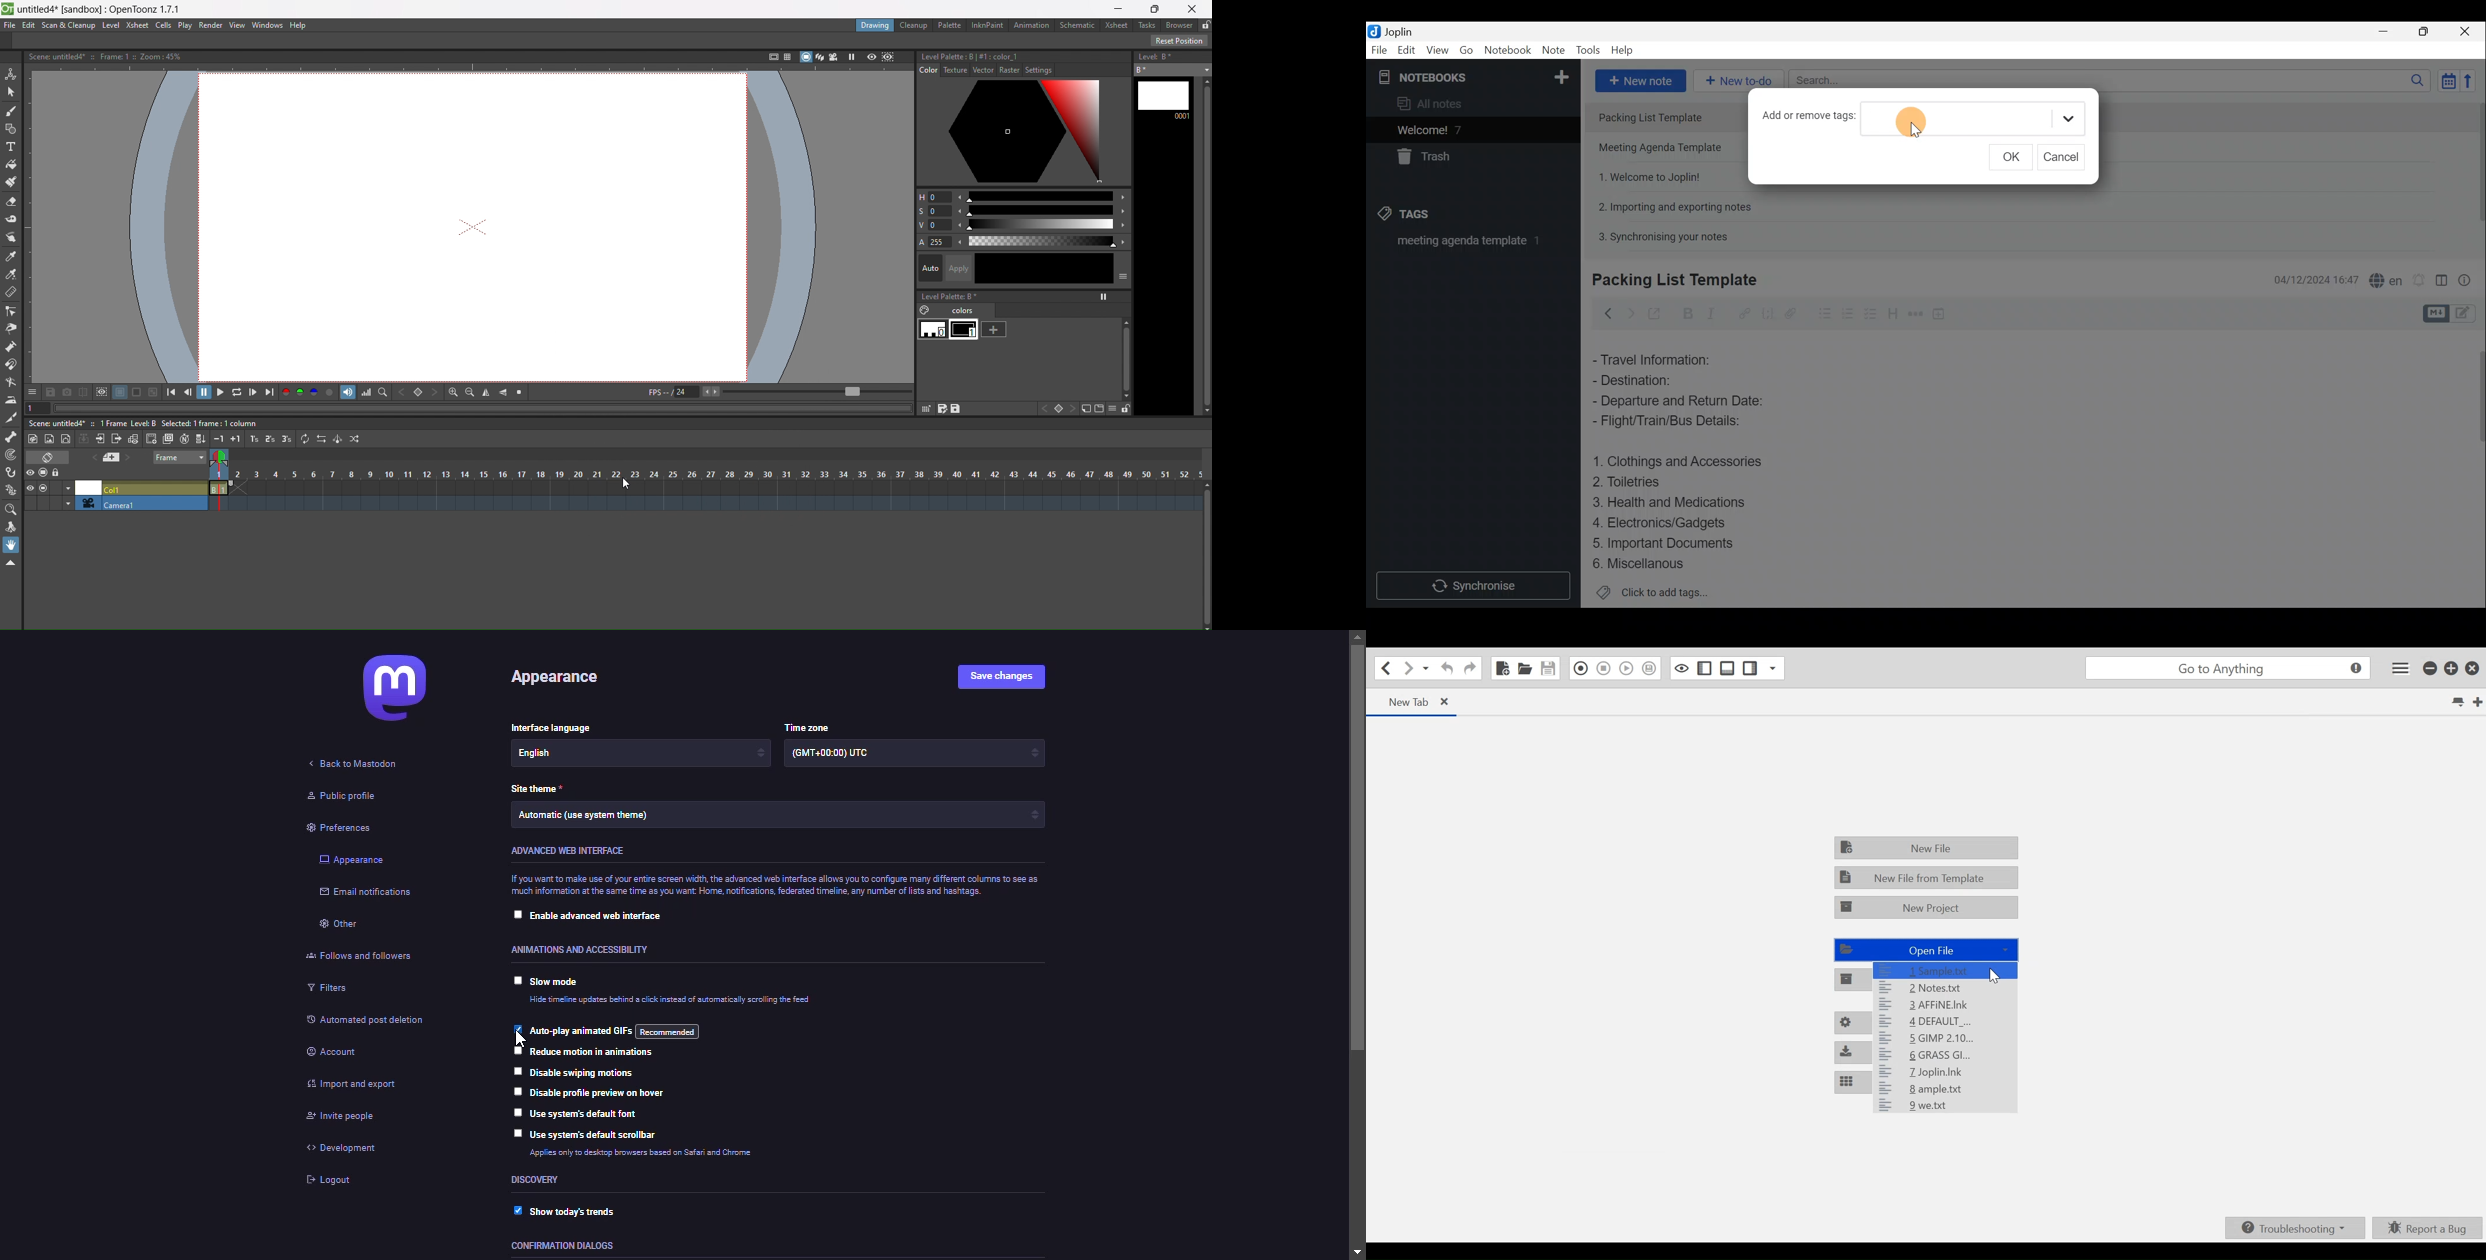 Image resolution: width=2492 pixels, height=1260 pixels. Describe the element at coordinates (576, 1212) in the screenshot. I see `show today's trends` at that location.